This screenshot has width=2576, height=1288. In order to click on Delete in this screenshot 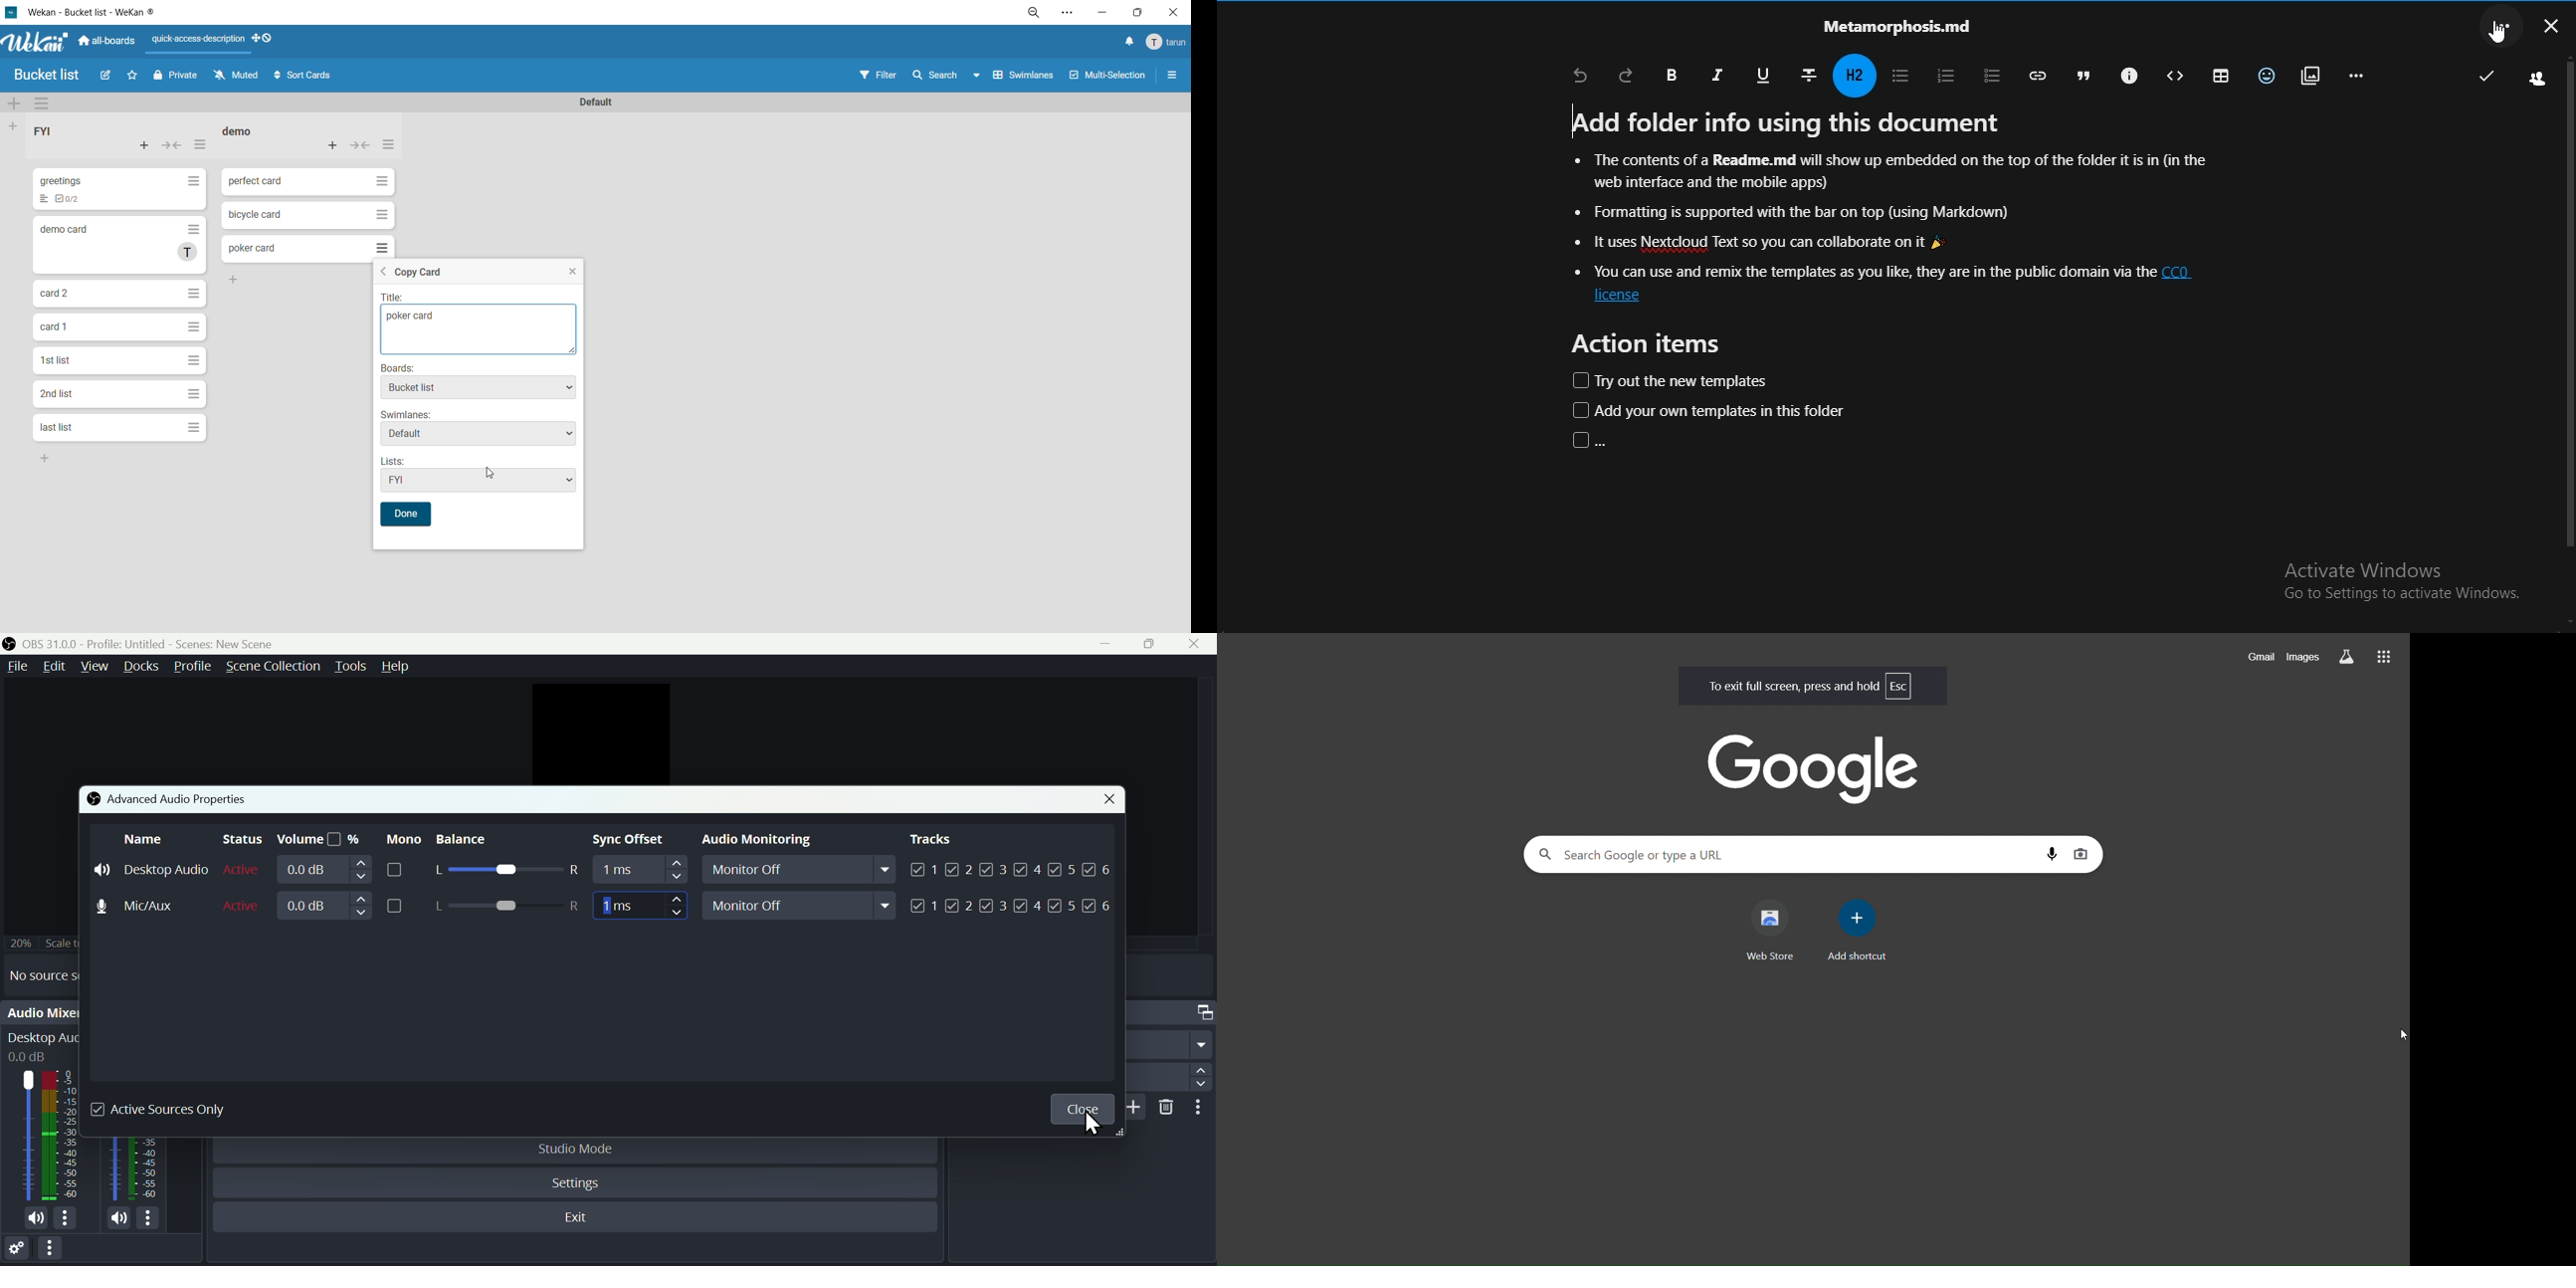, I will do `click(1169, 1107)`.